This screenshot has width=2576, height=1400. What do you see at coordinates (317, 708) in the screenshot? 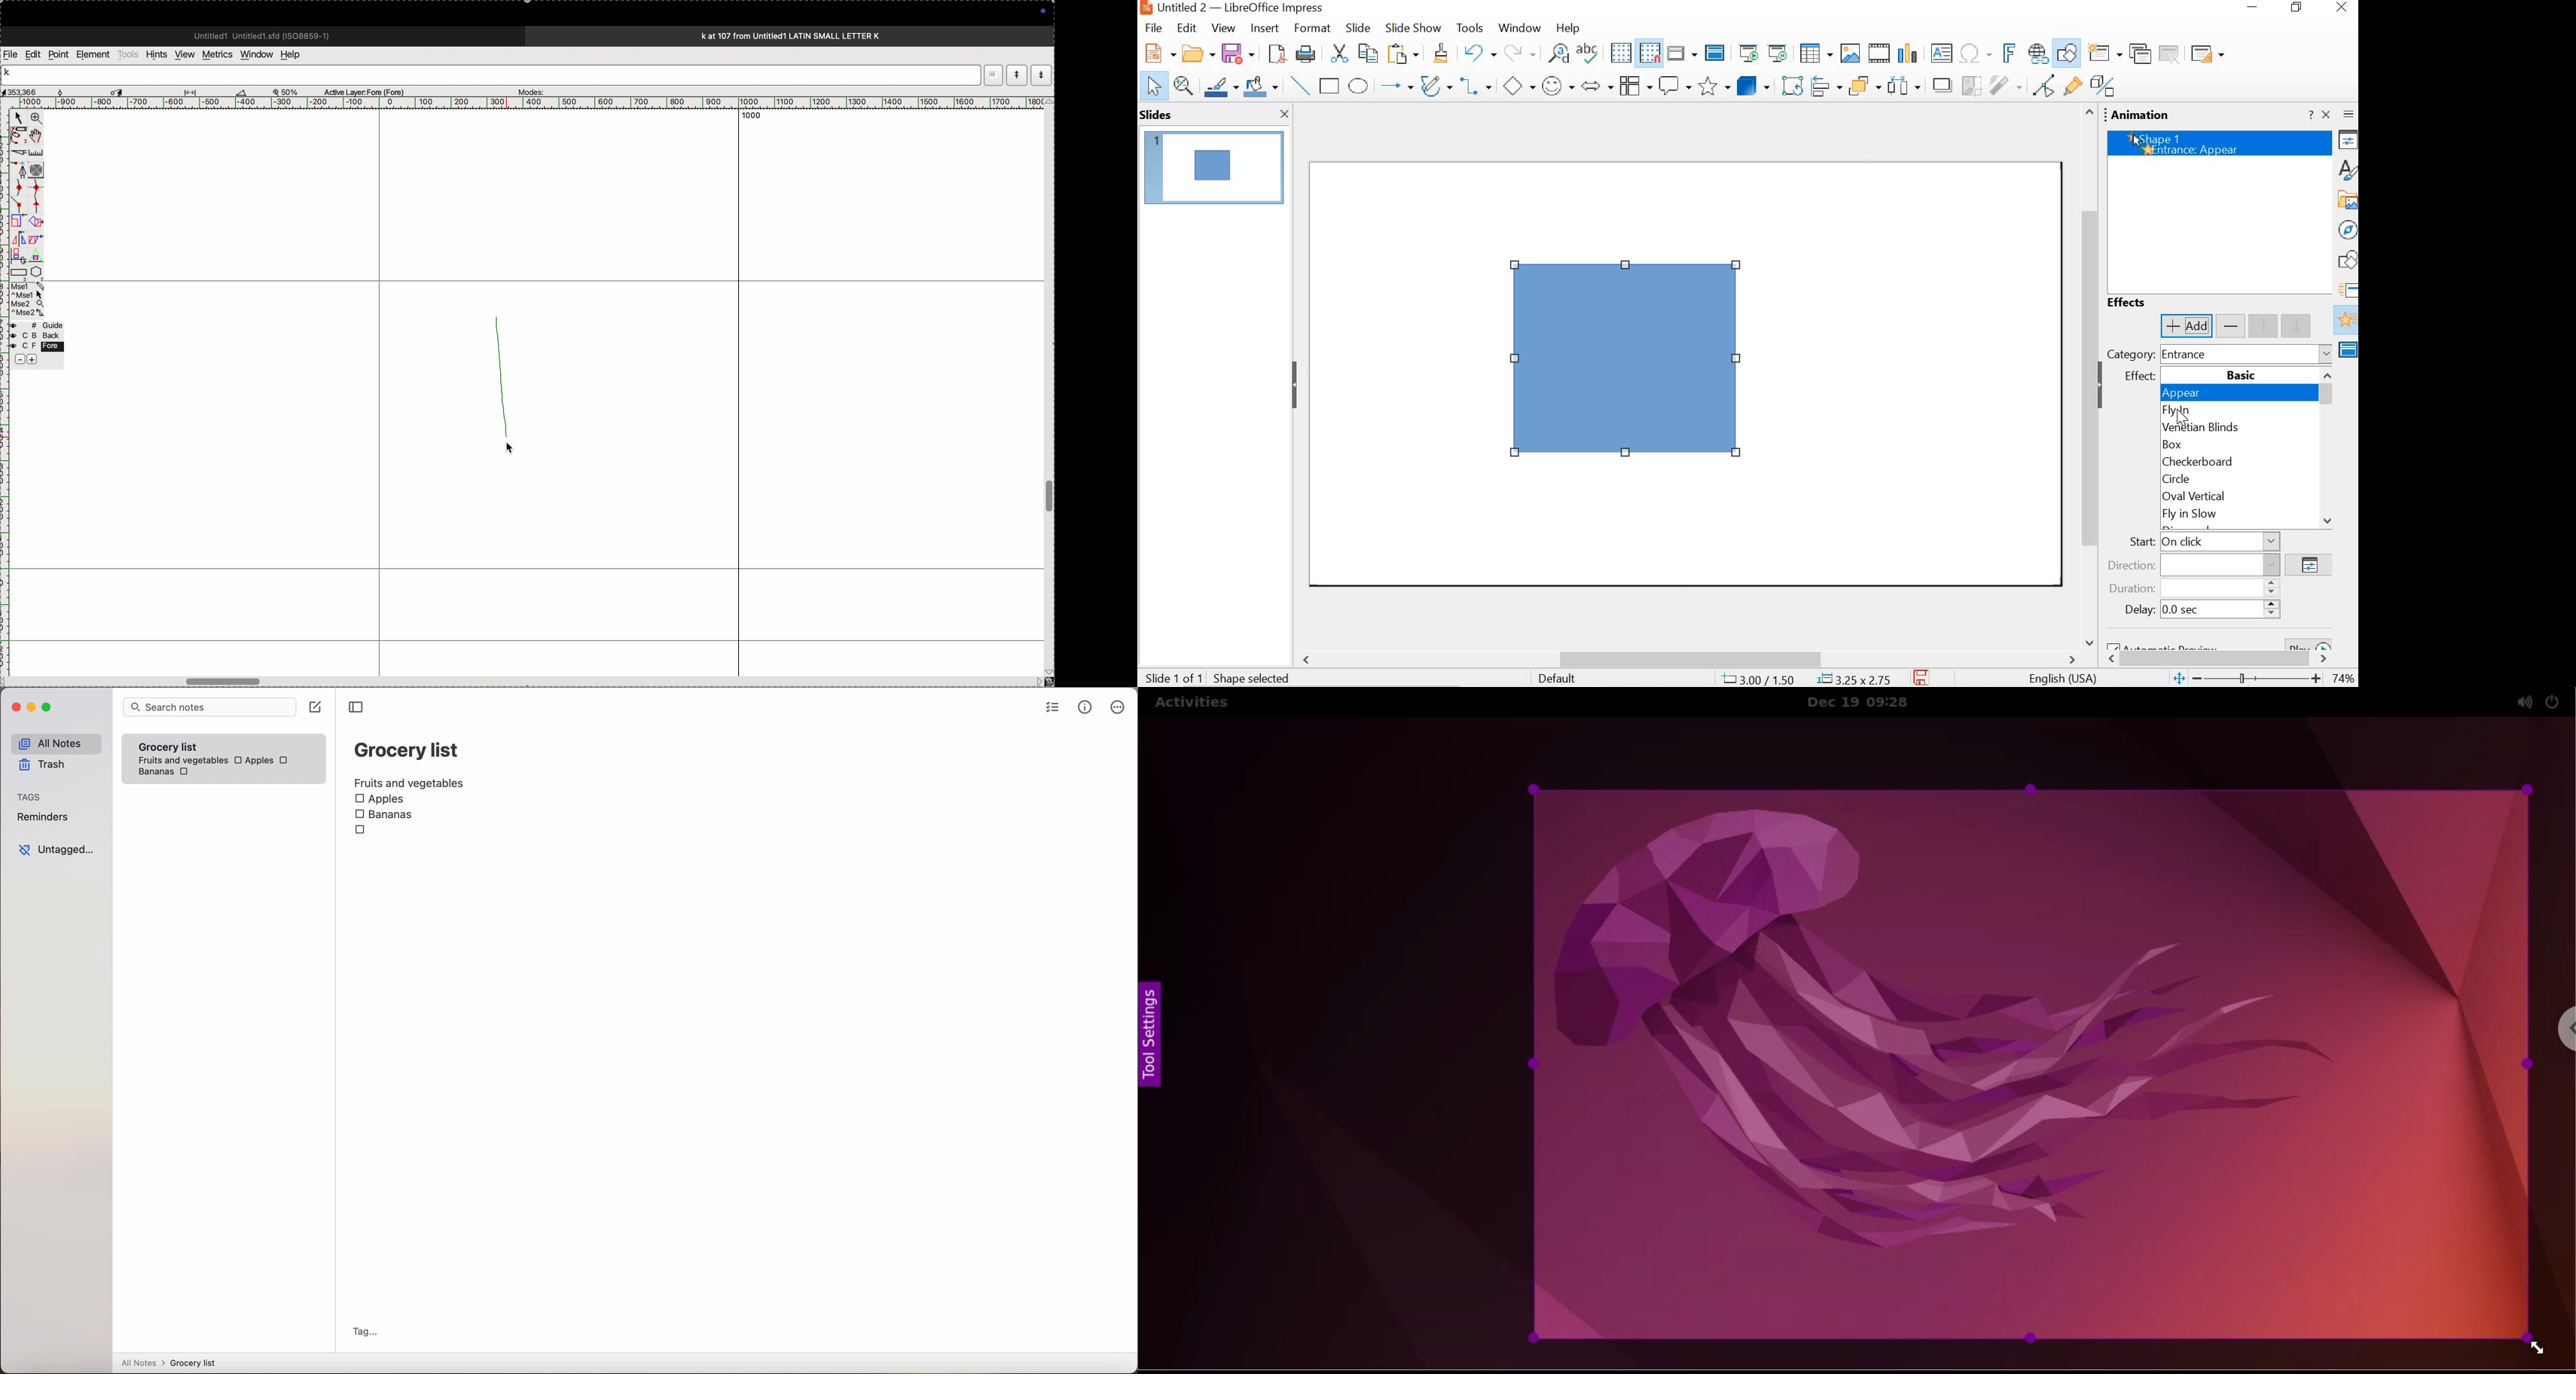
I see `click on create note` at bounding box center [317, 708].